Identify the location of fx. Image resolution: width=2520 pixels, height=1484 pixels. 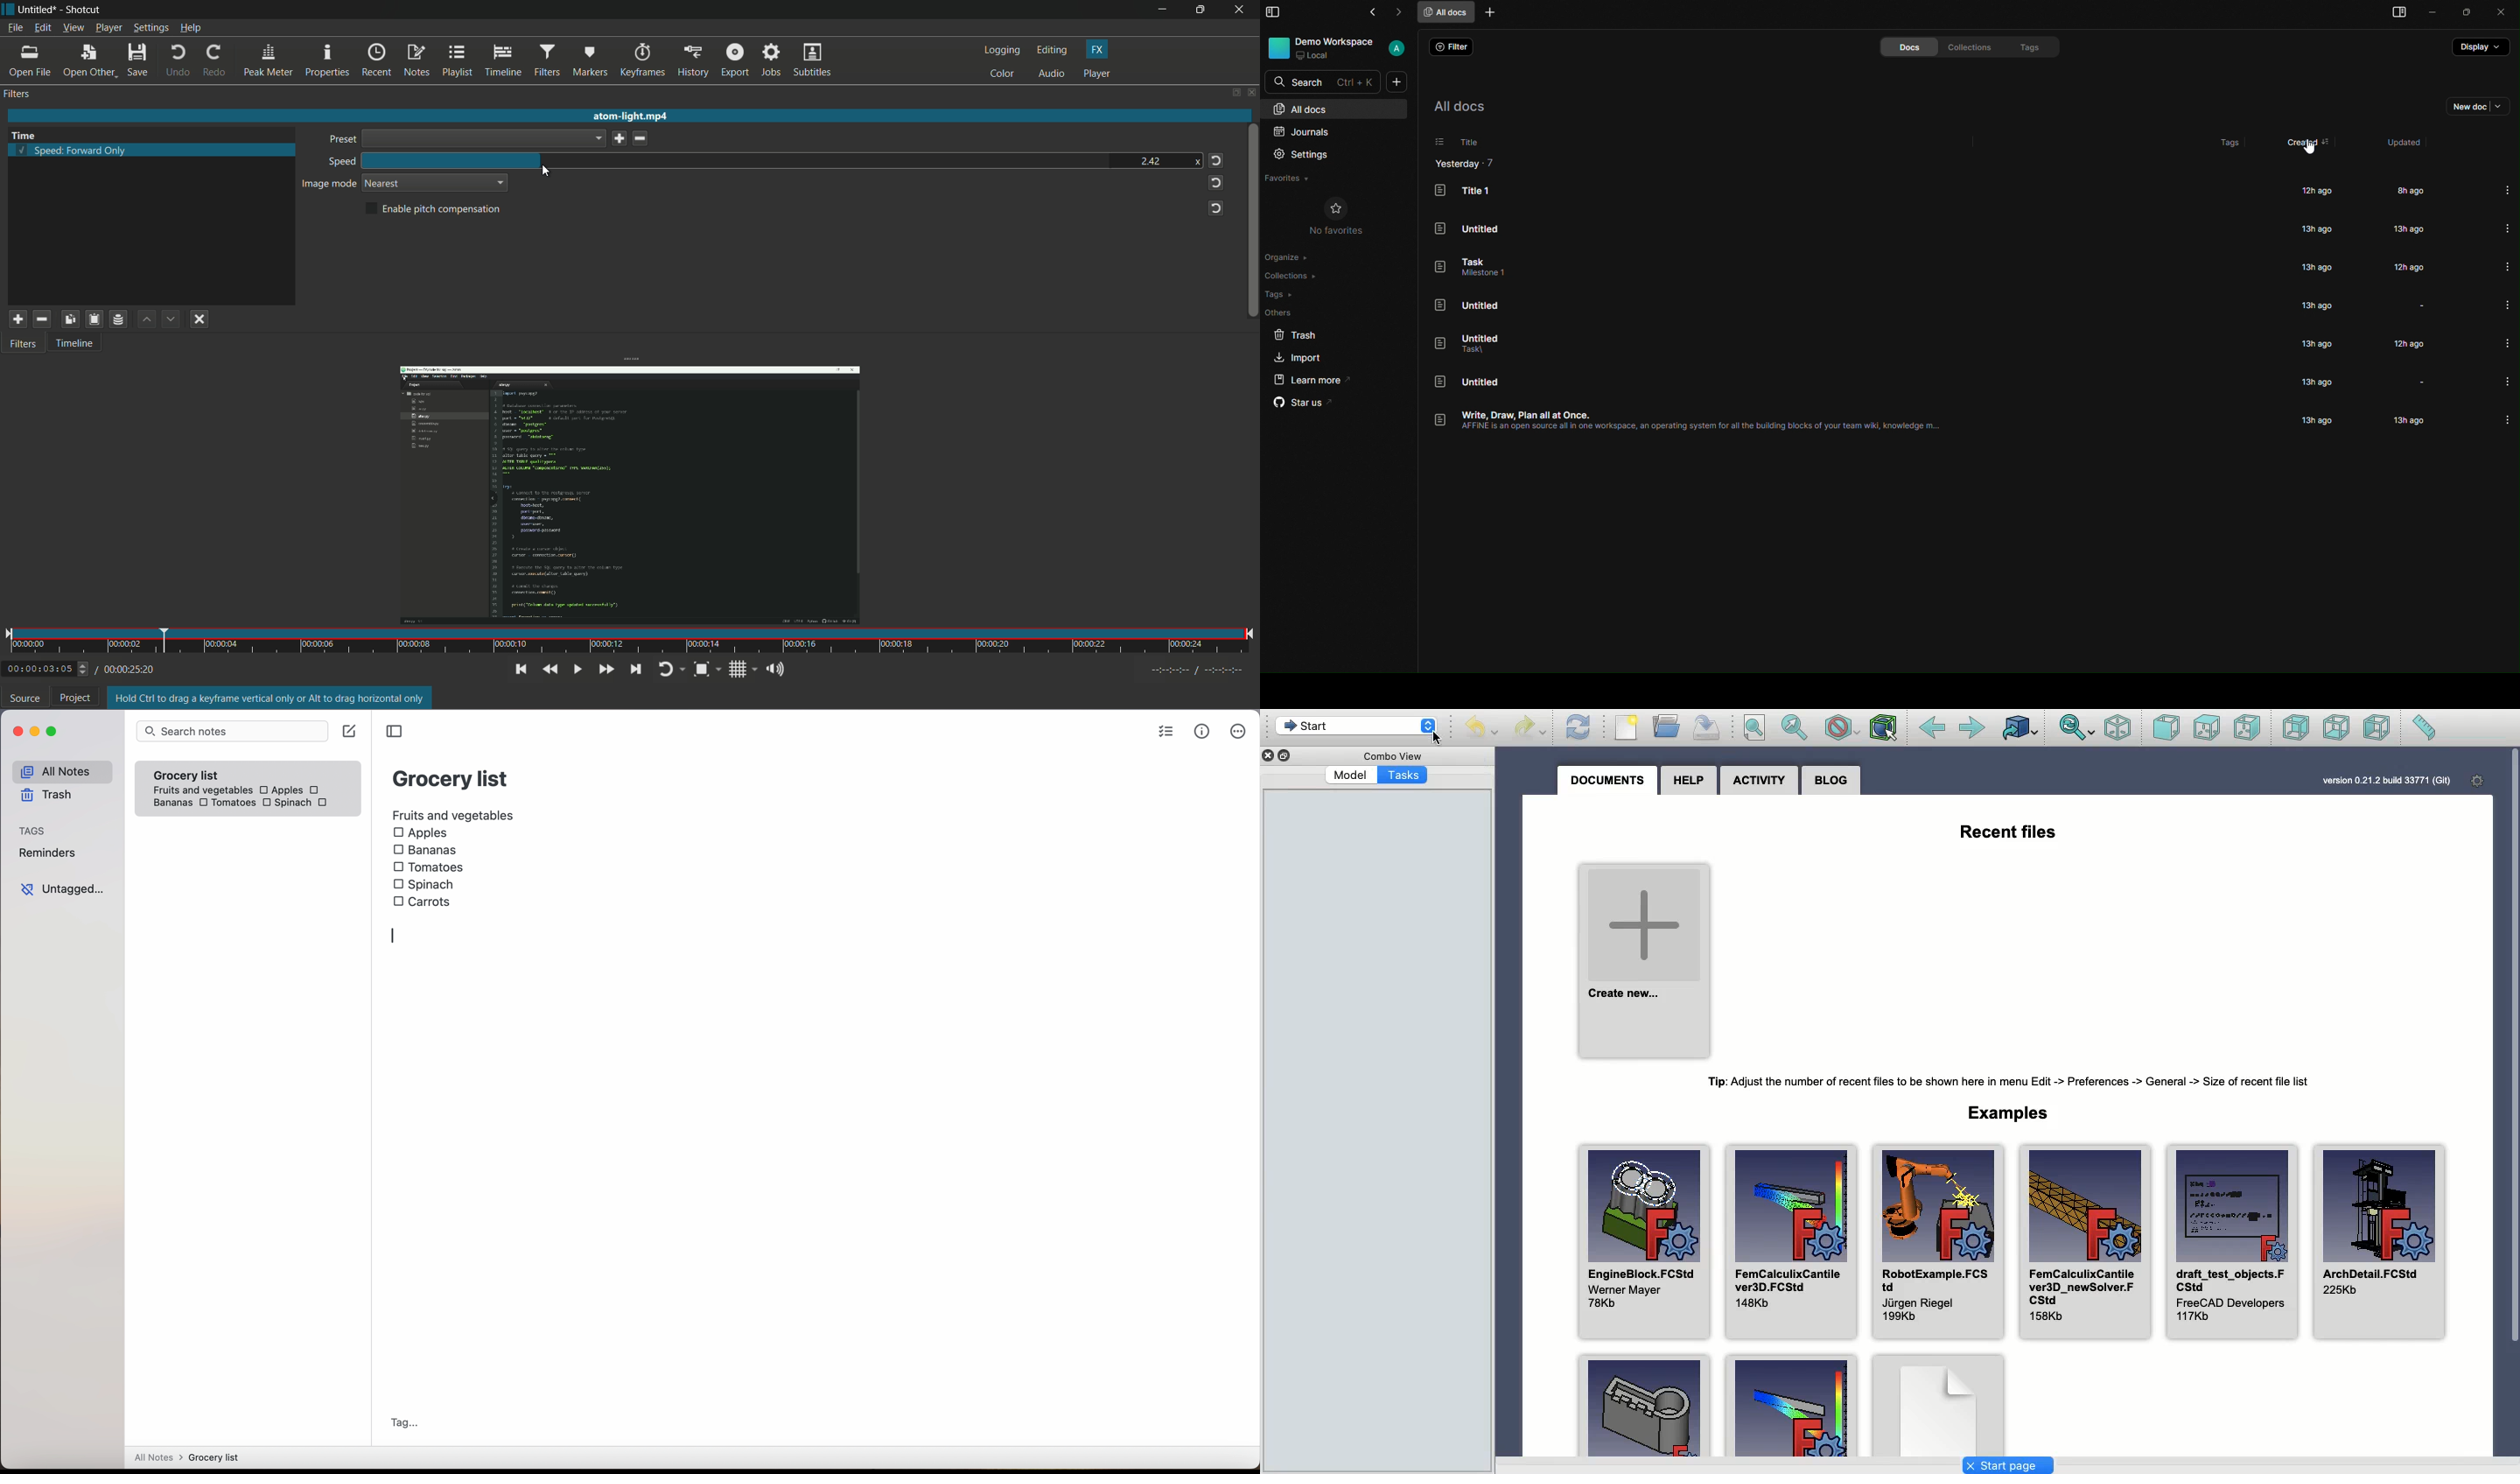
(1099, 50).